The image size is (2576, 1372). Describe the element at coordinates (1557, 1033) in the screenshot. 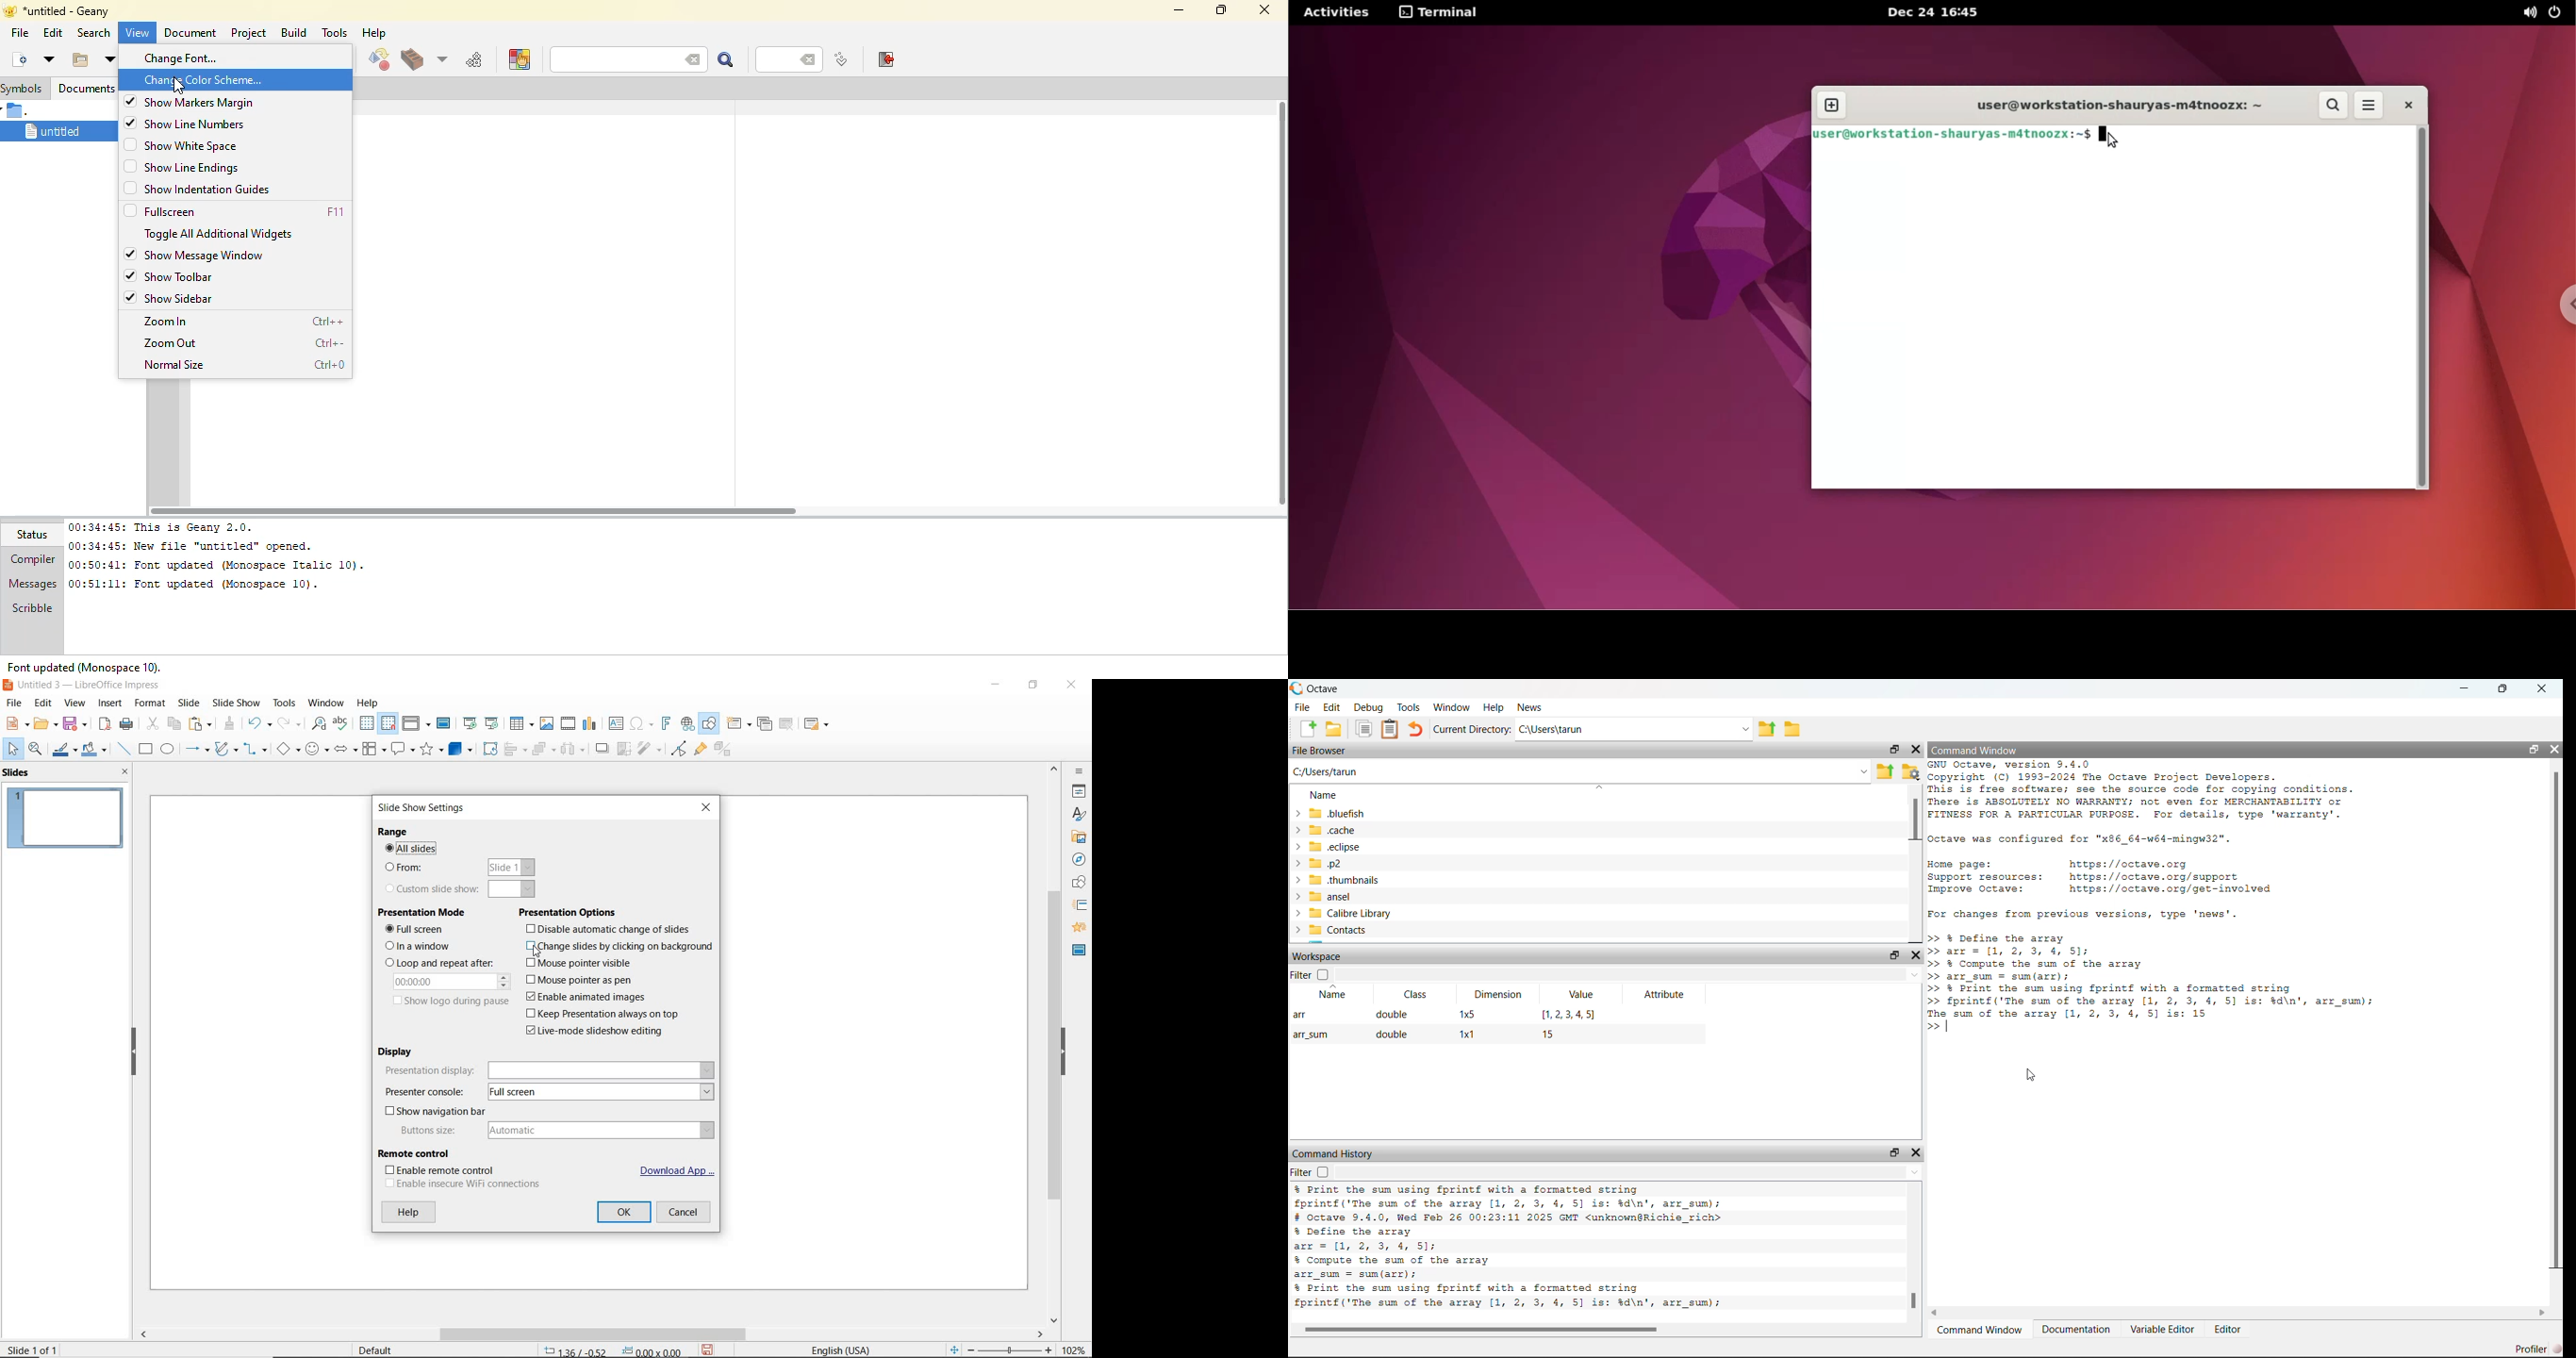

I see `15` at that location.